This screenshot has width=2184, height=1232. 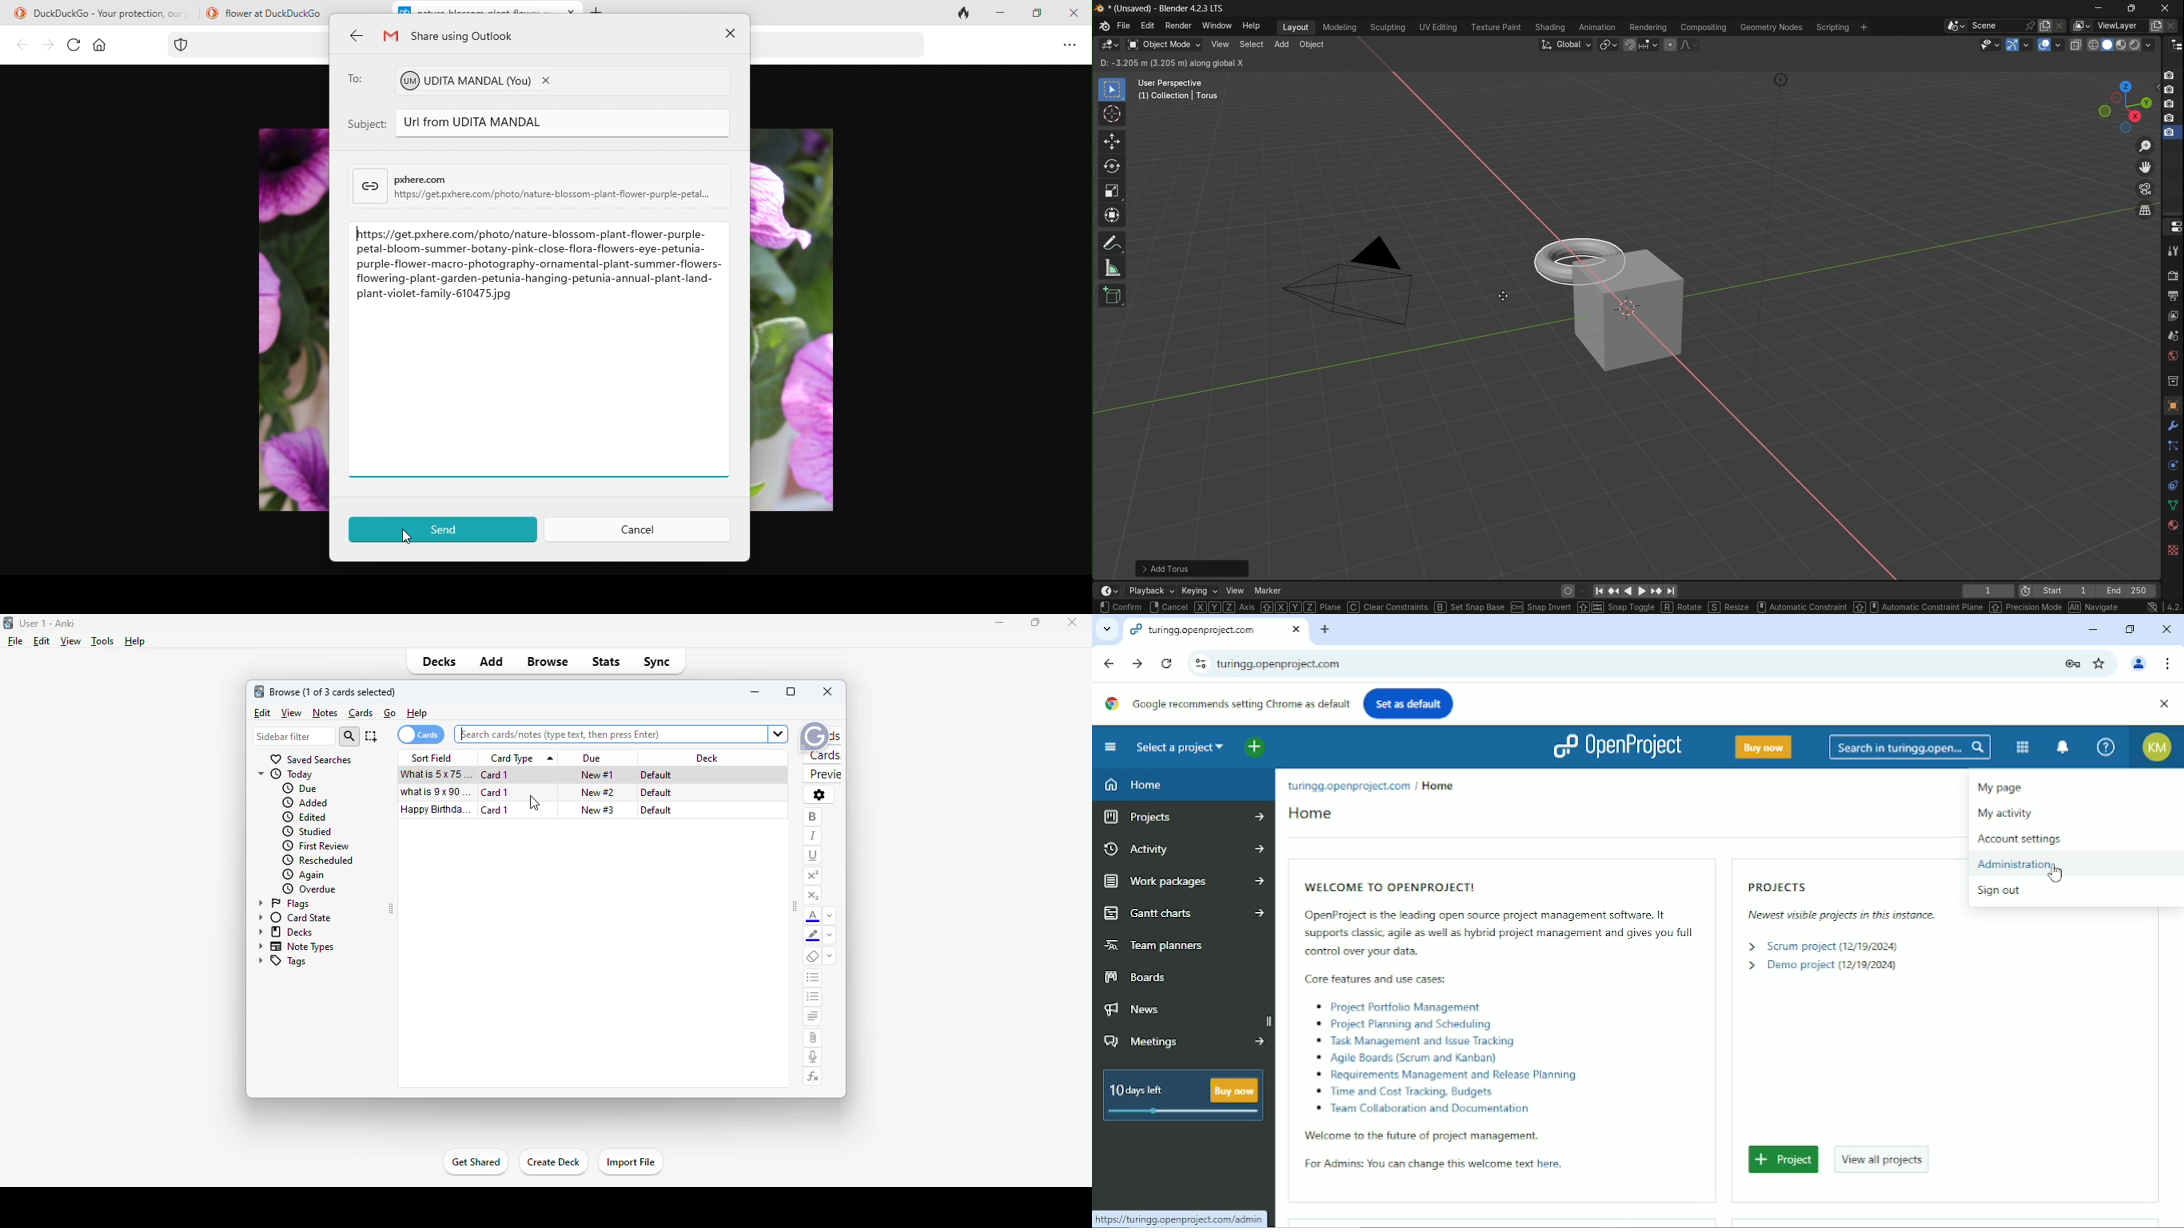 What do you see at coordinates (656, 775) in the screenshot?
I see `default` at bounding box center [656, 775].